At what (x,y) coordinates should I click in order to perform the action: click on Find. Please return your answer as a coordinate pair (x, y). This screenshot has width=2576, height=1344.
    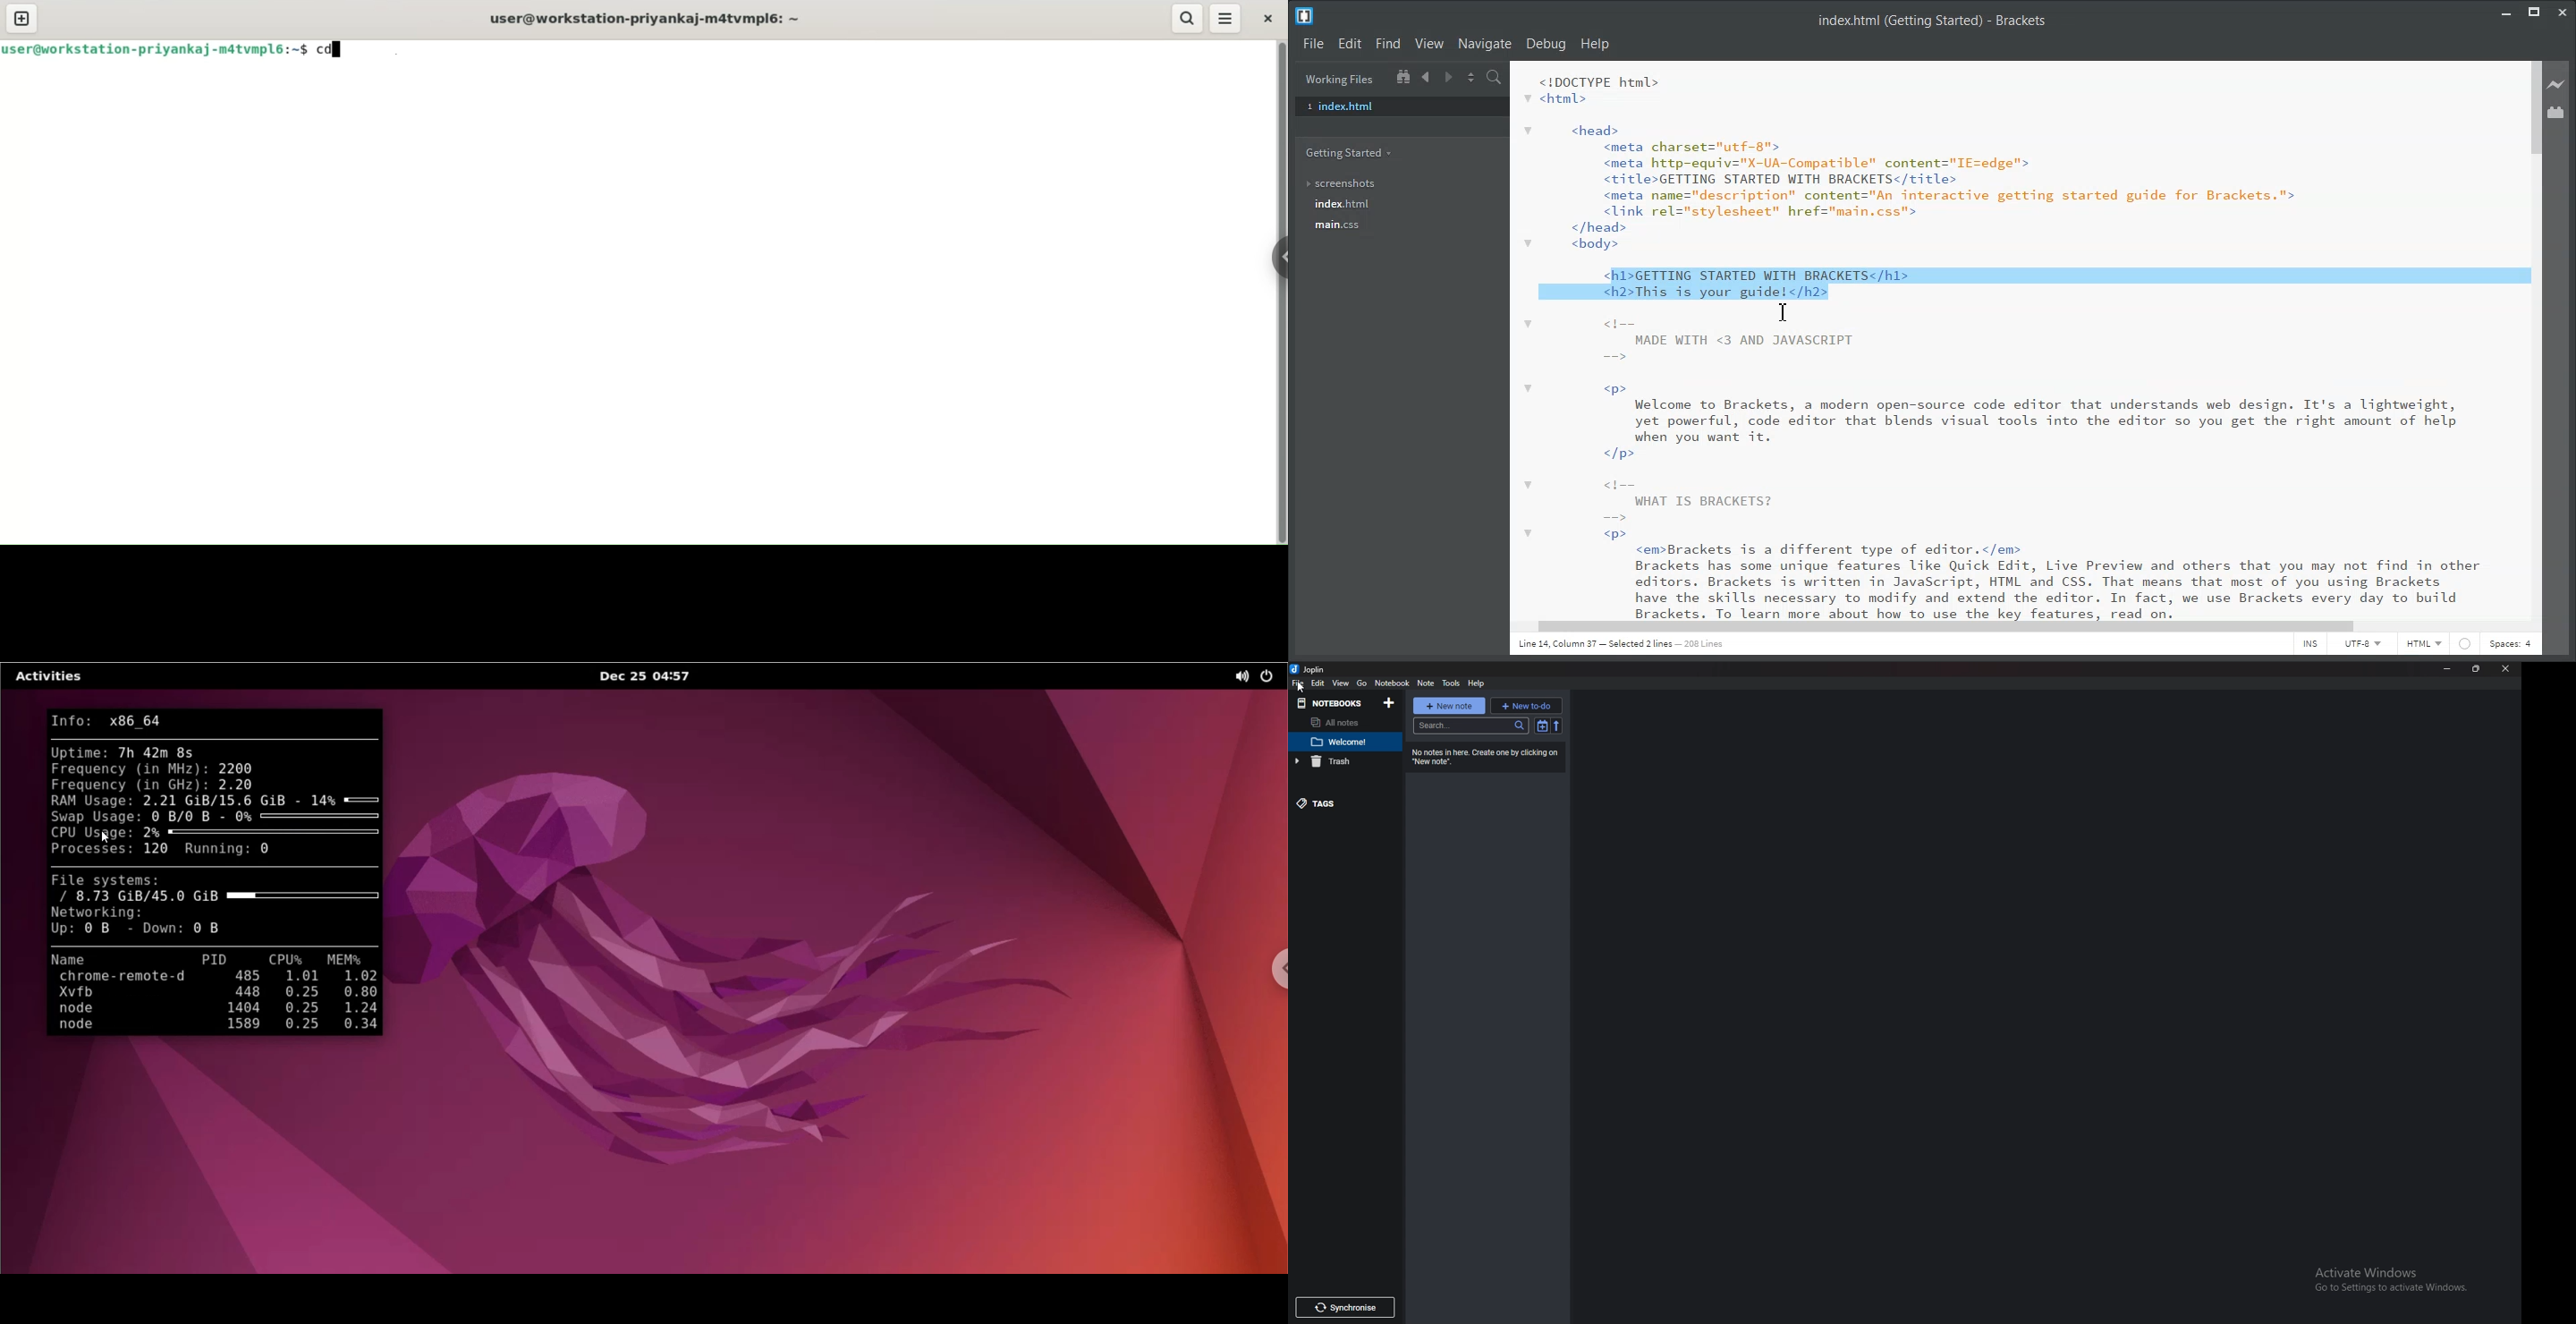
    Looking at the image, I should click on (1387, 44).